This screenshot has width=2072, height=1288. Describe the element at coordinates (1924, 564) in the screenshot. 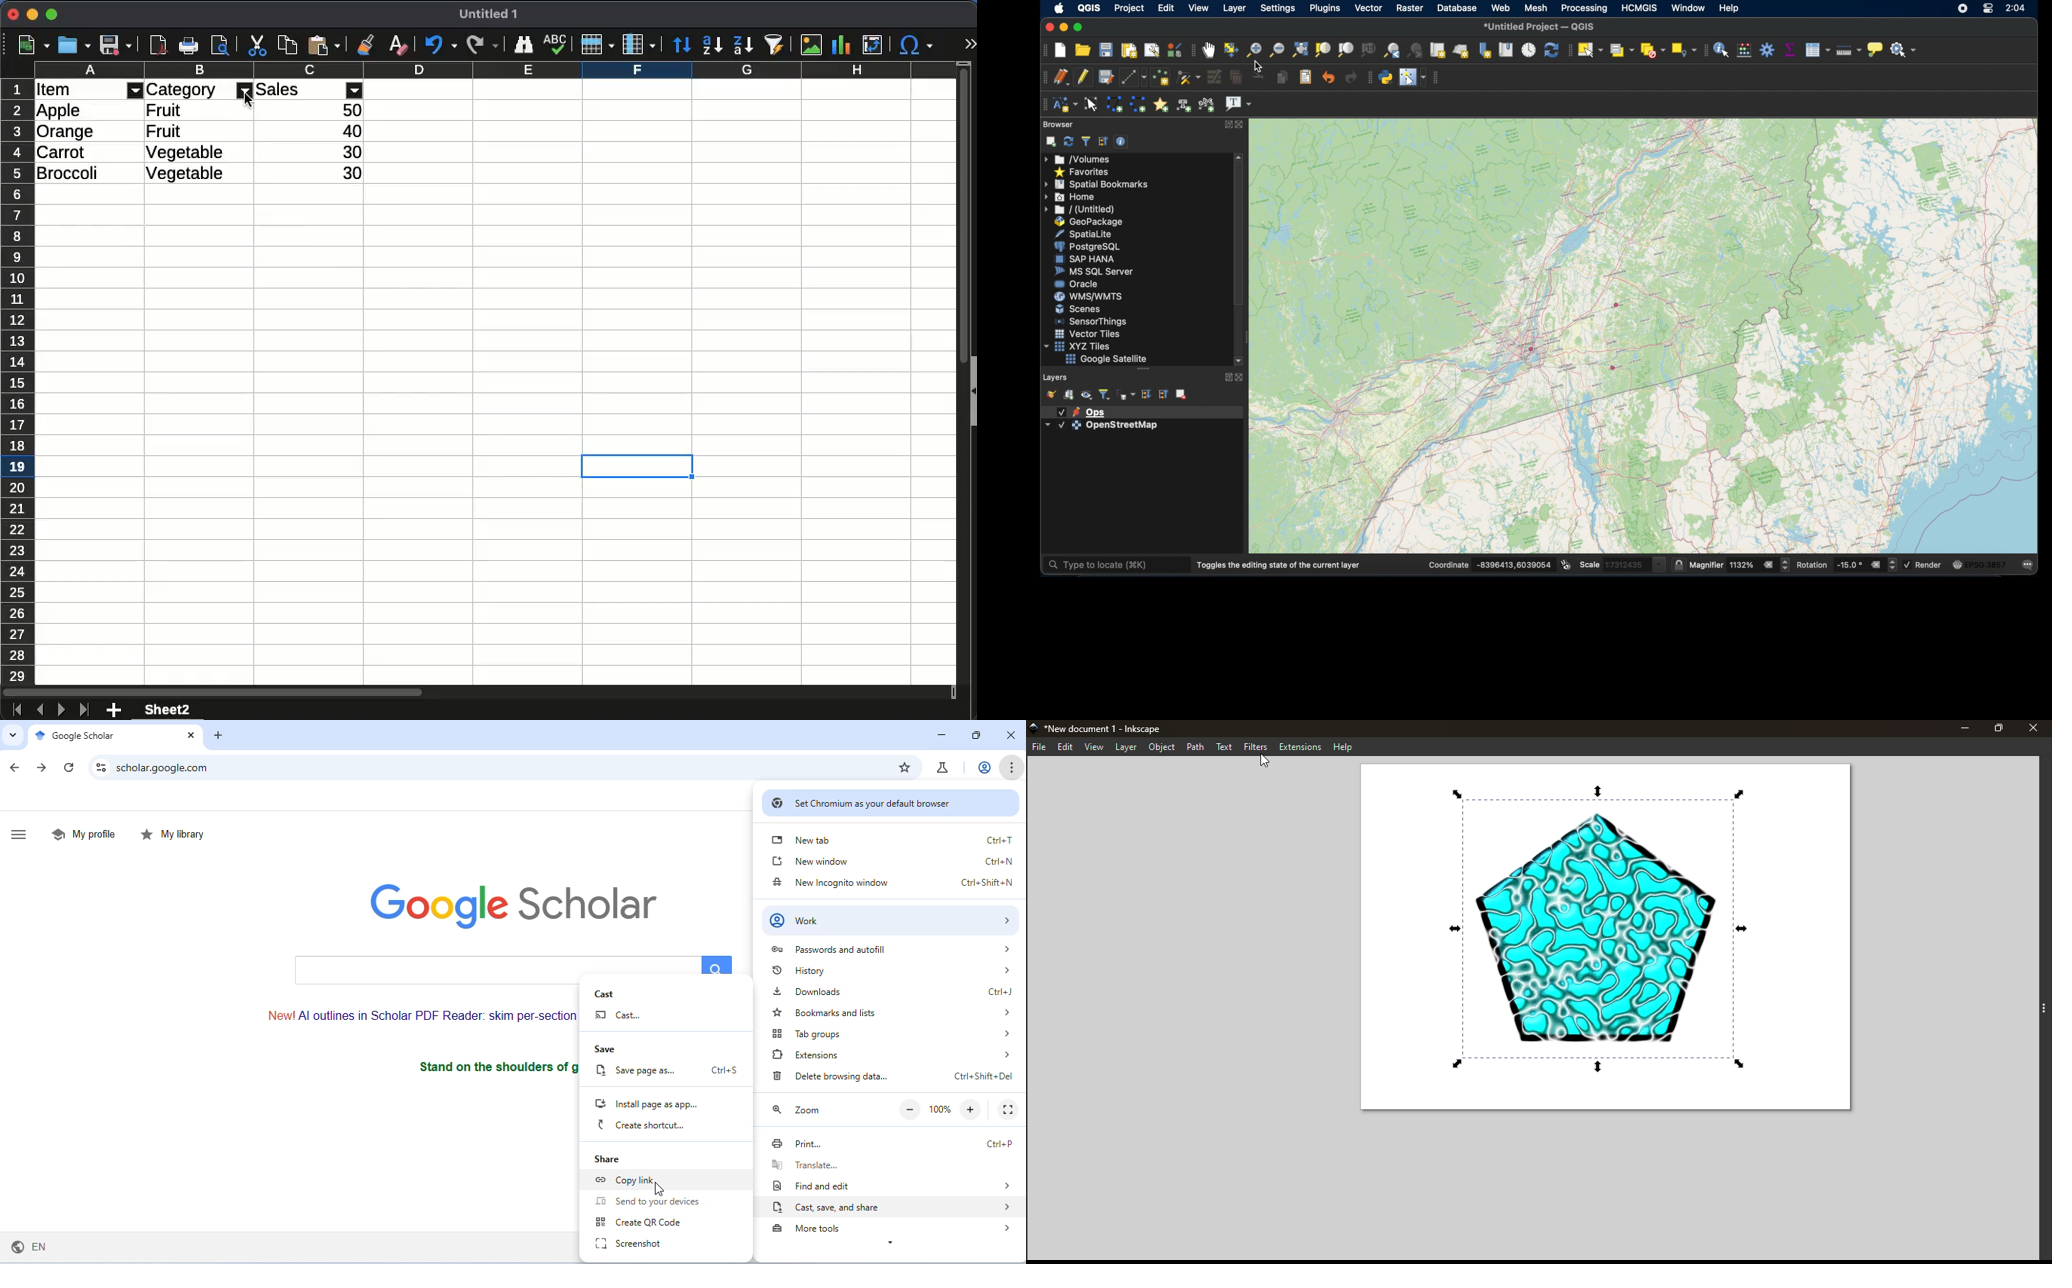

I see `render` at that location.